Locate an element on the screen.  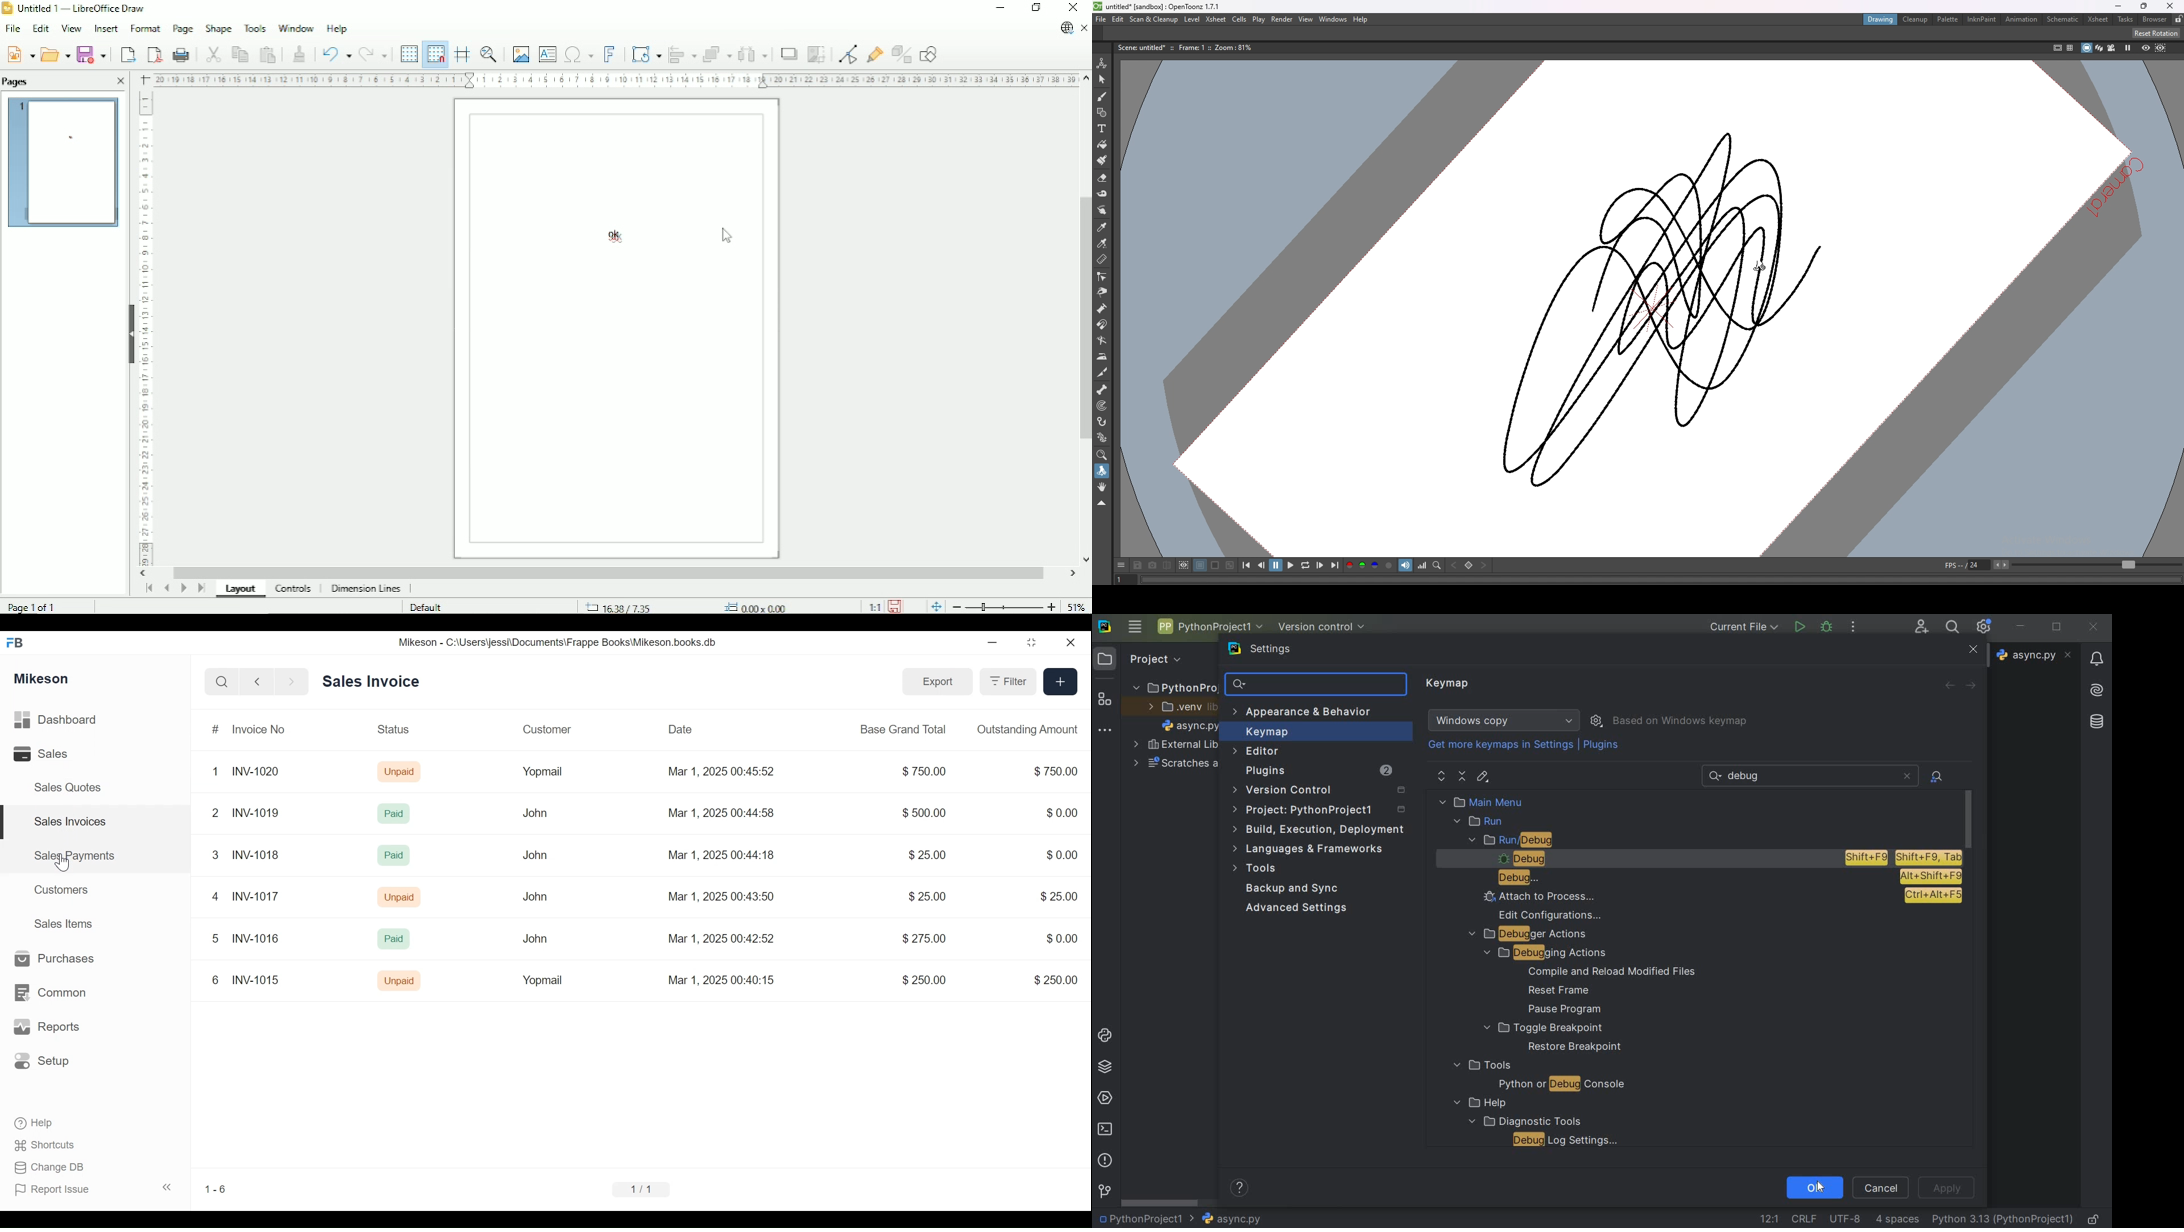
Sales Invoice is located at coordinates (368, 681).